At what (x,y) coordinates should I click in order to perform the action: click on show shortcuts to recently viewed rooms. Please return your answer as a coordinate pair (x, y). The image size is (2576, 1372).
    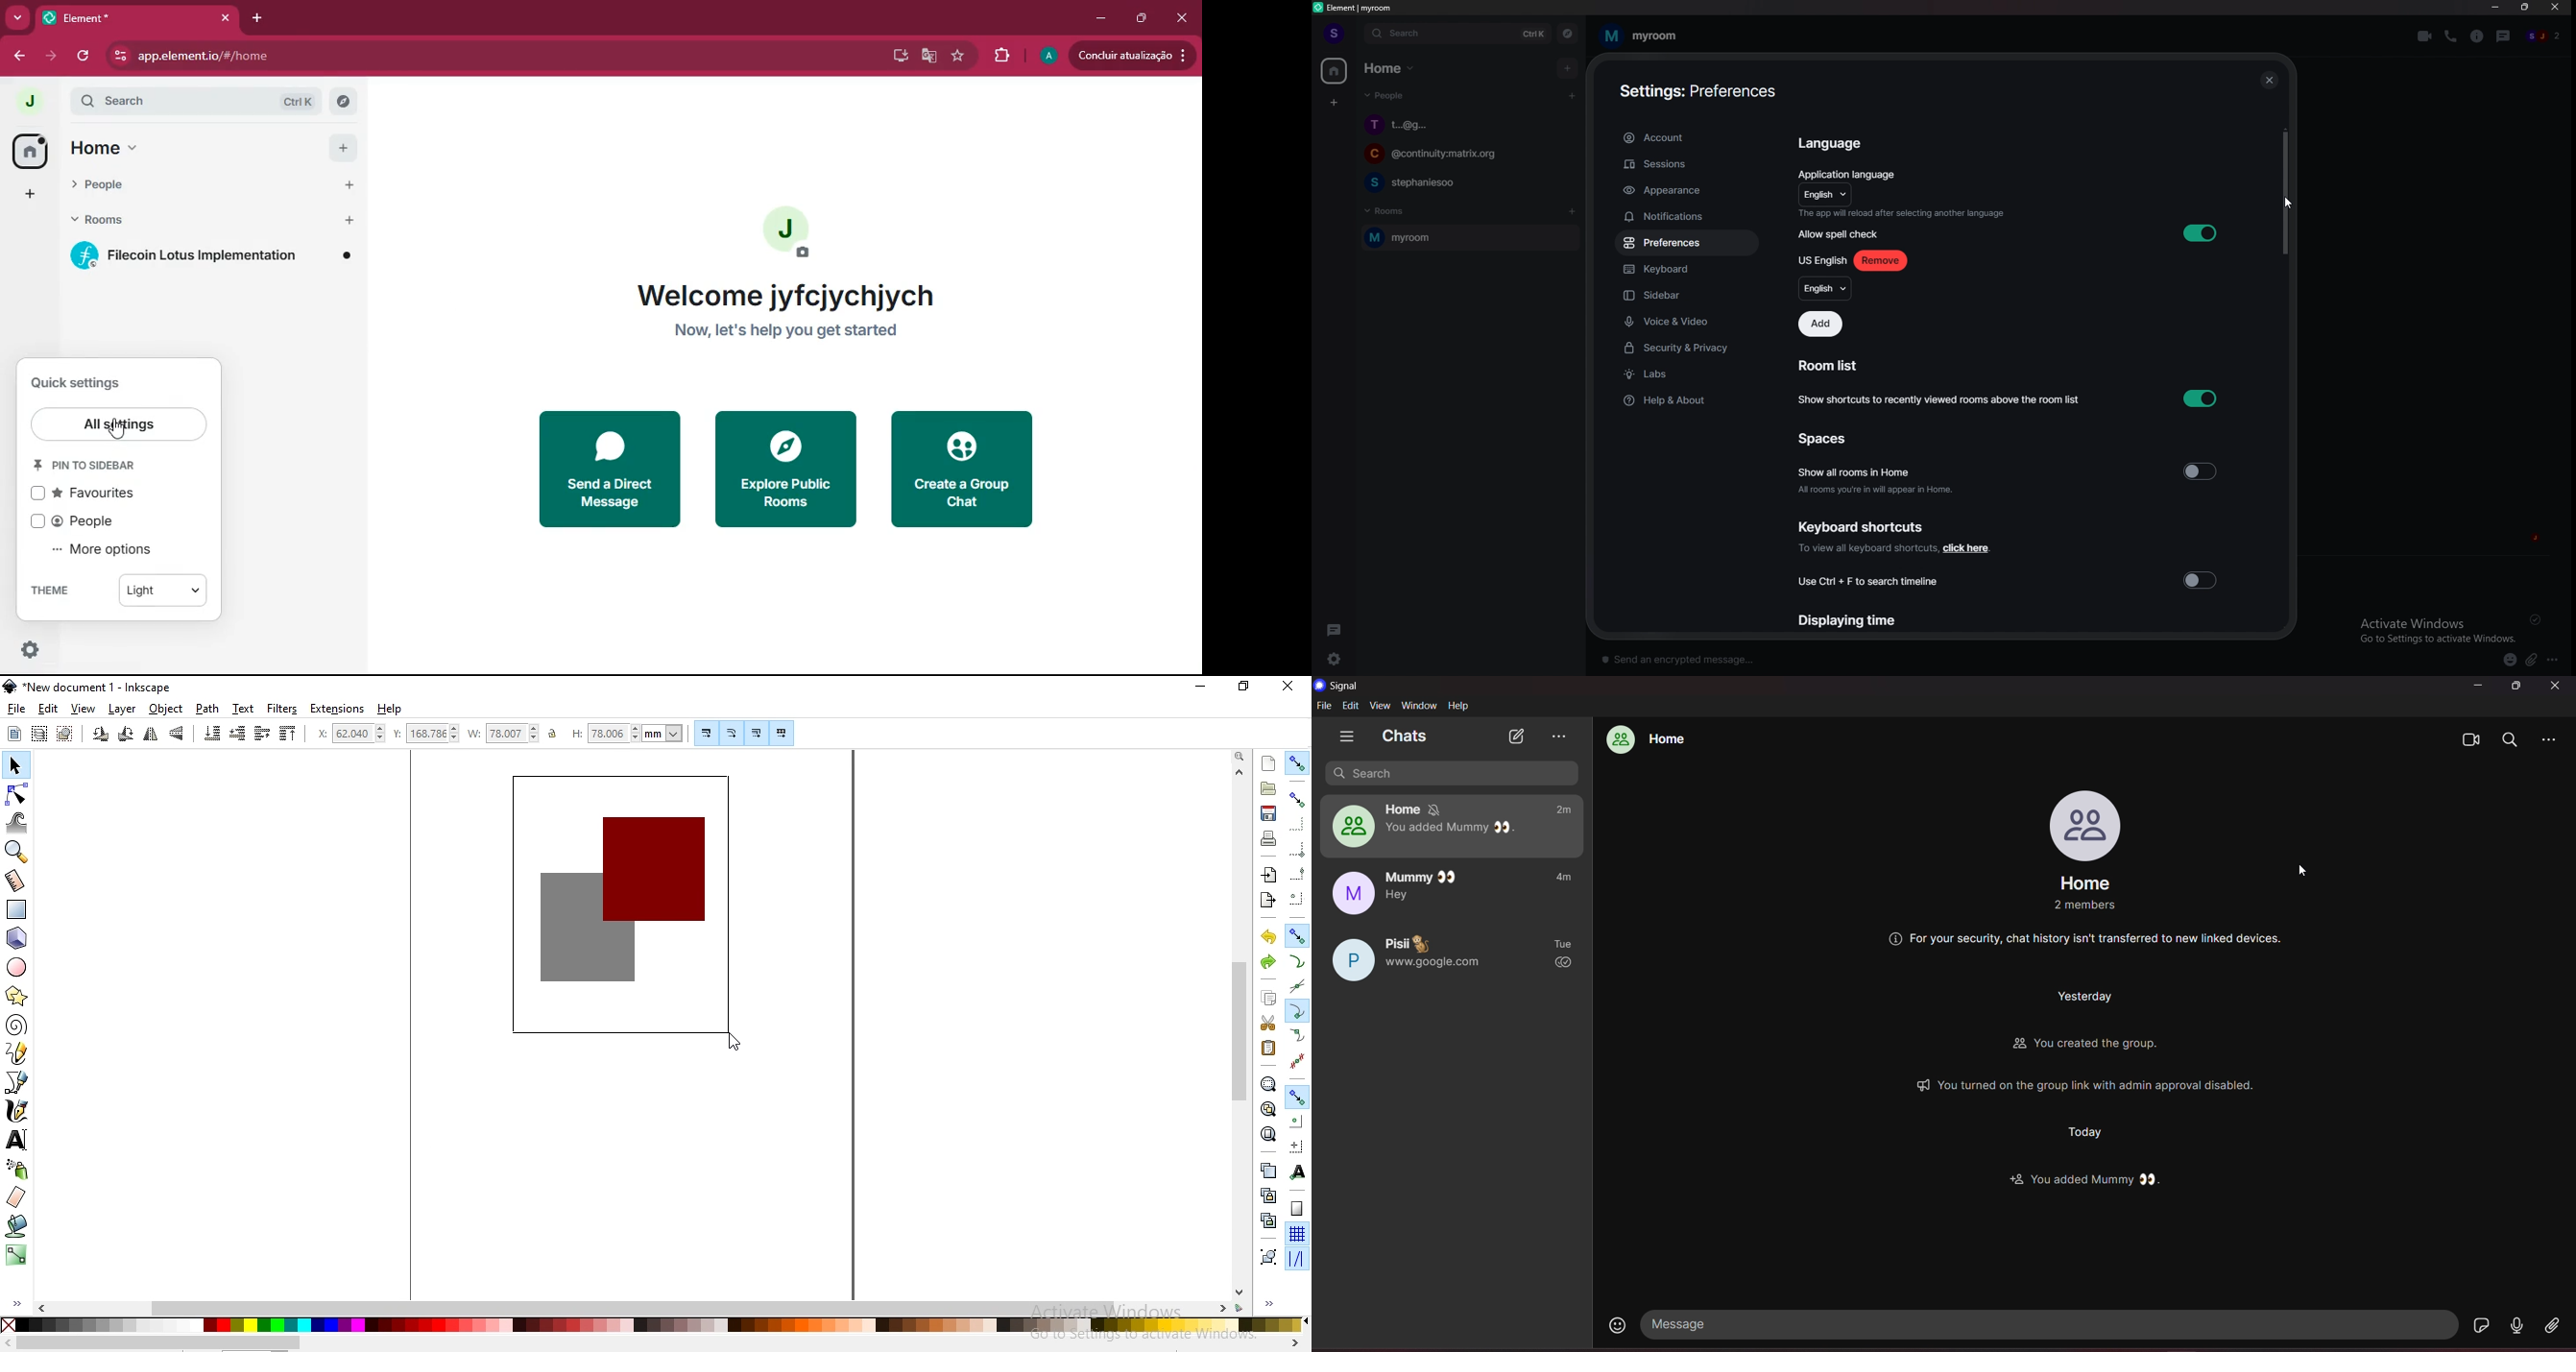
    Looking at the image, I should click on (2006, 398).